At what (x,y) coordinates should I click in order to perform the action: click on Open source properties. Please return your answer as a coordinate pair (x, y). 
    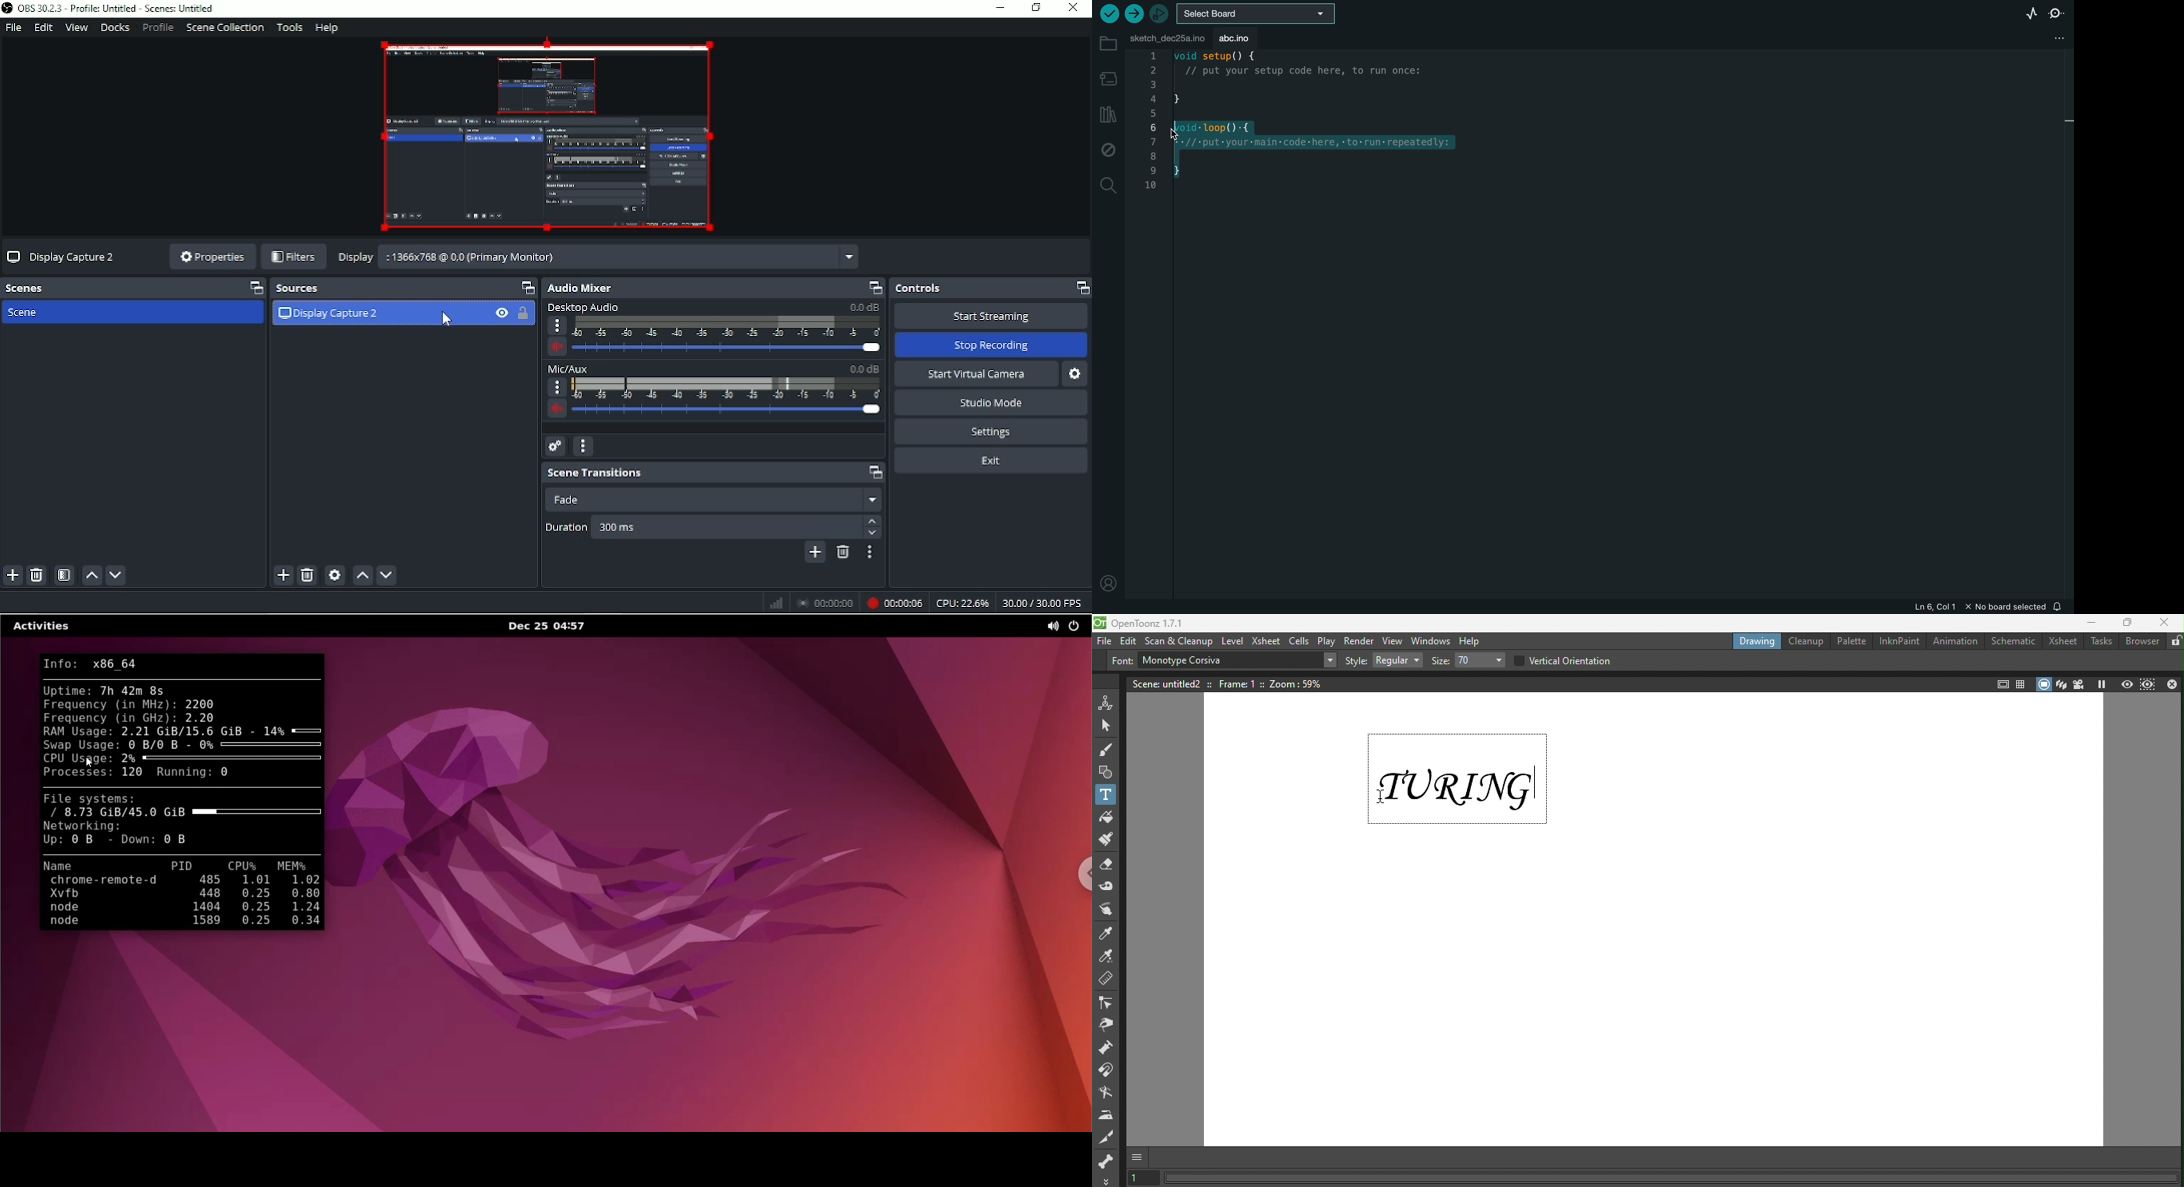
    Looking at the image, I should click on (335, 575).